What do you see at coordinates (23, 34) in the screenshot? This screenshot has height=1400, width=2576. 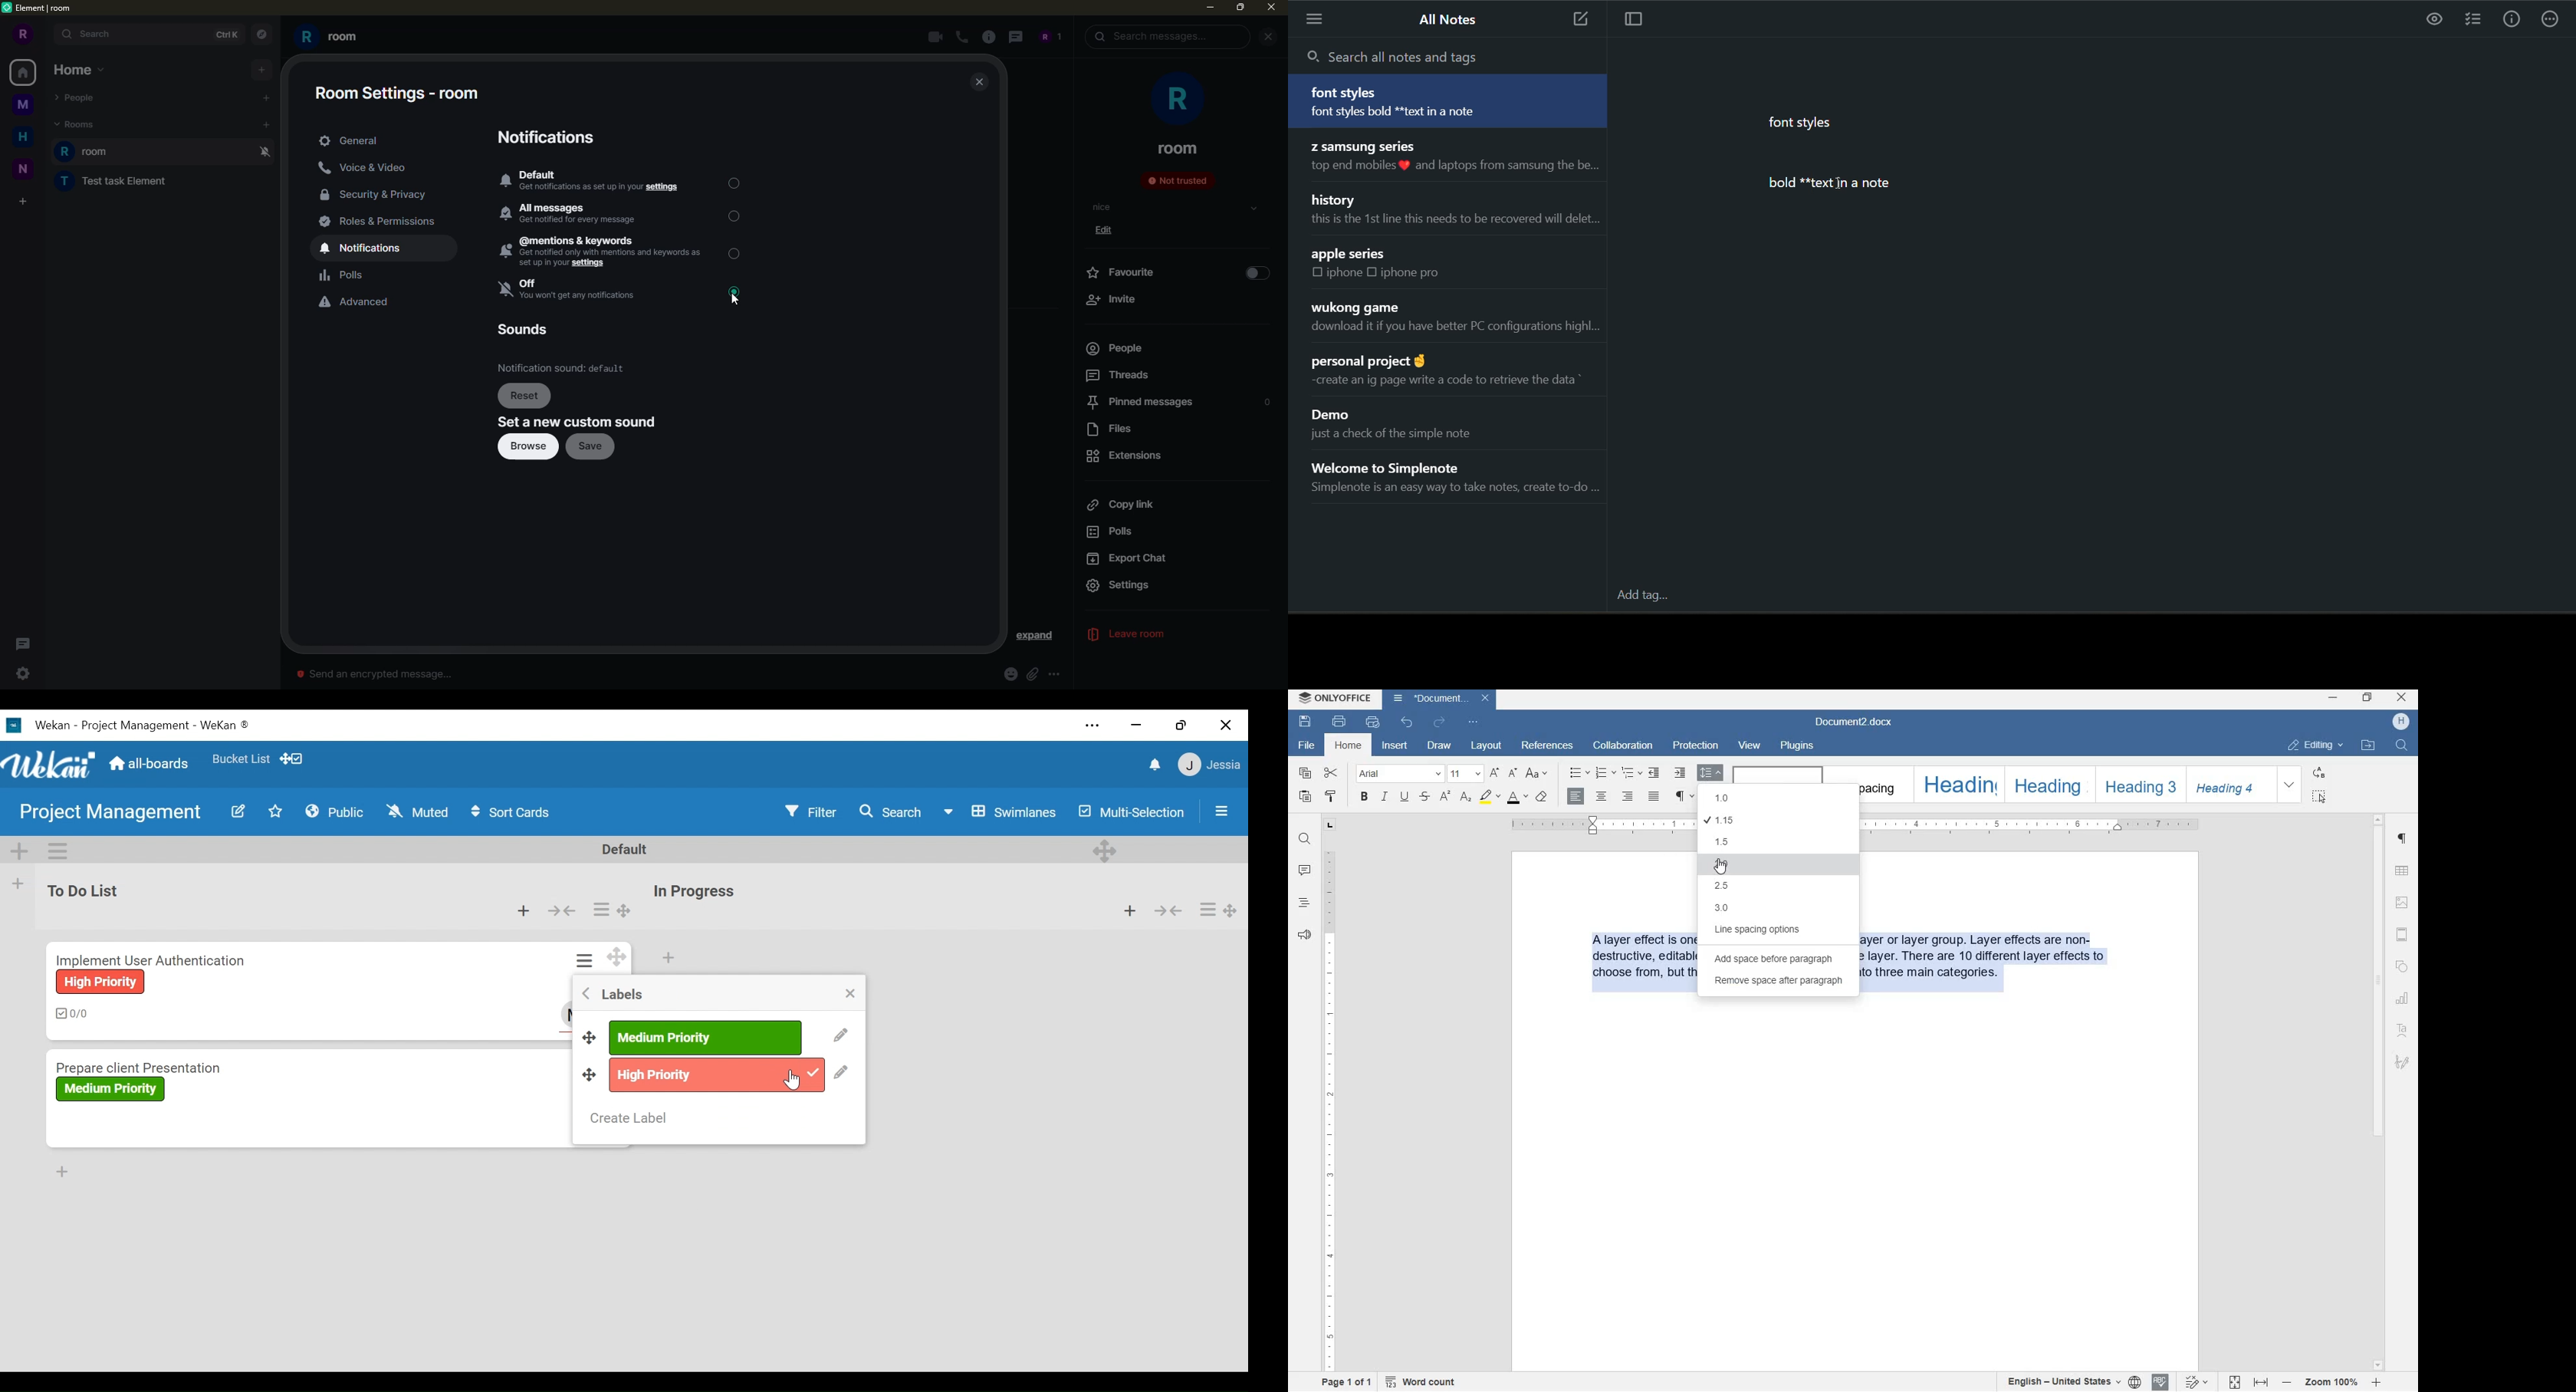 I see `R` at bounding box center [23, 34].